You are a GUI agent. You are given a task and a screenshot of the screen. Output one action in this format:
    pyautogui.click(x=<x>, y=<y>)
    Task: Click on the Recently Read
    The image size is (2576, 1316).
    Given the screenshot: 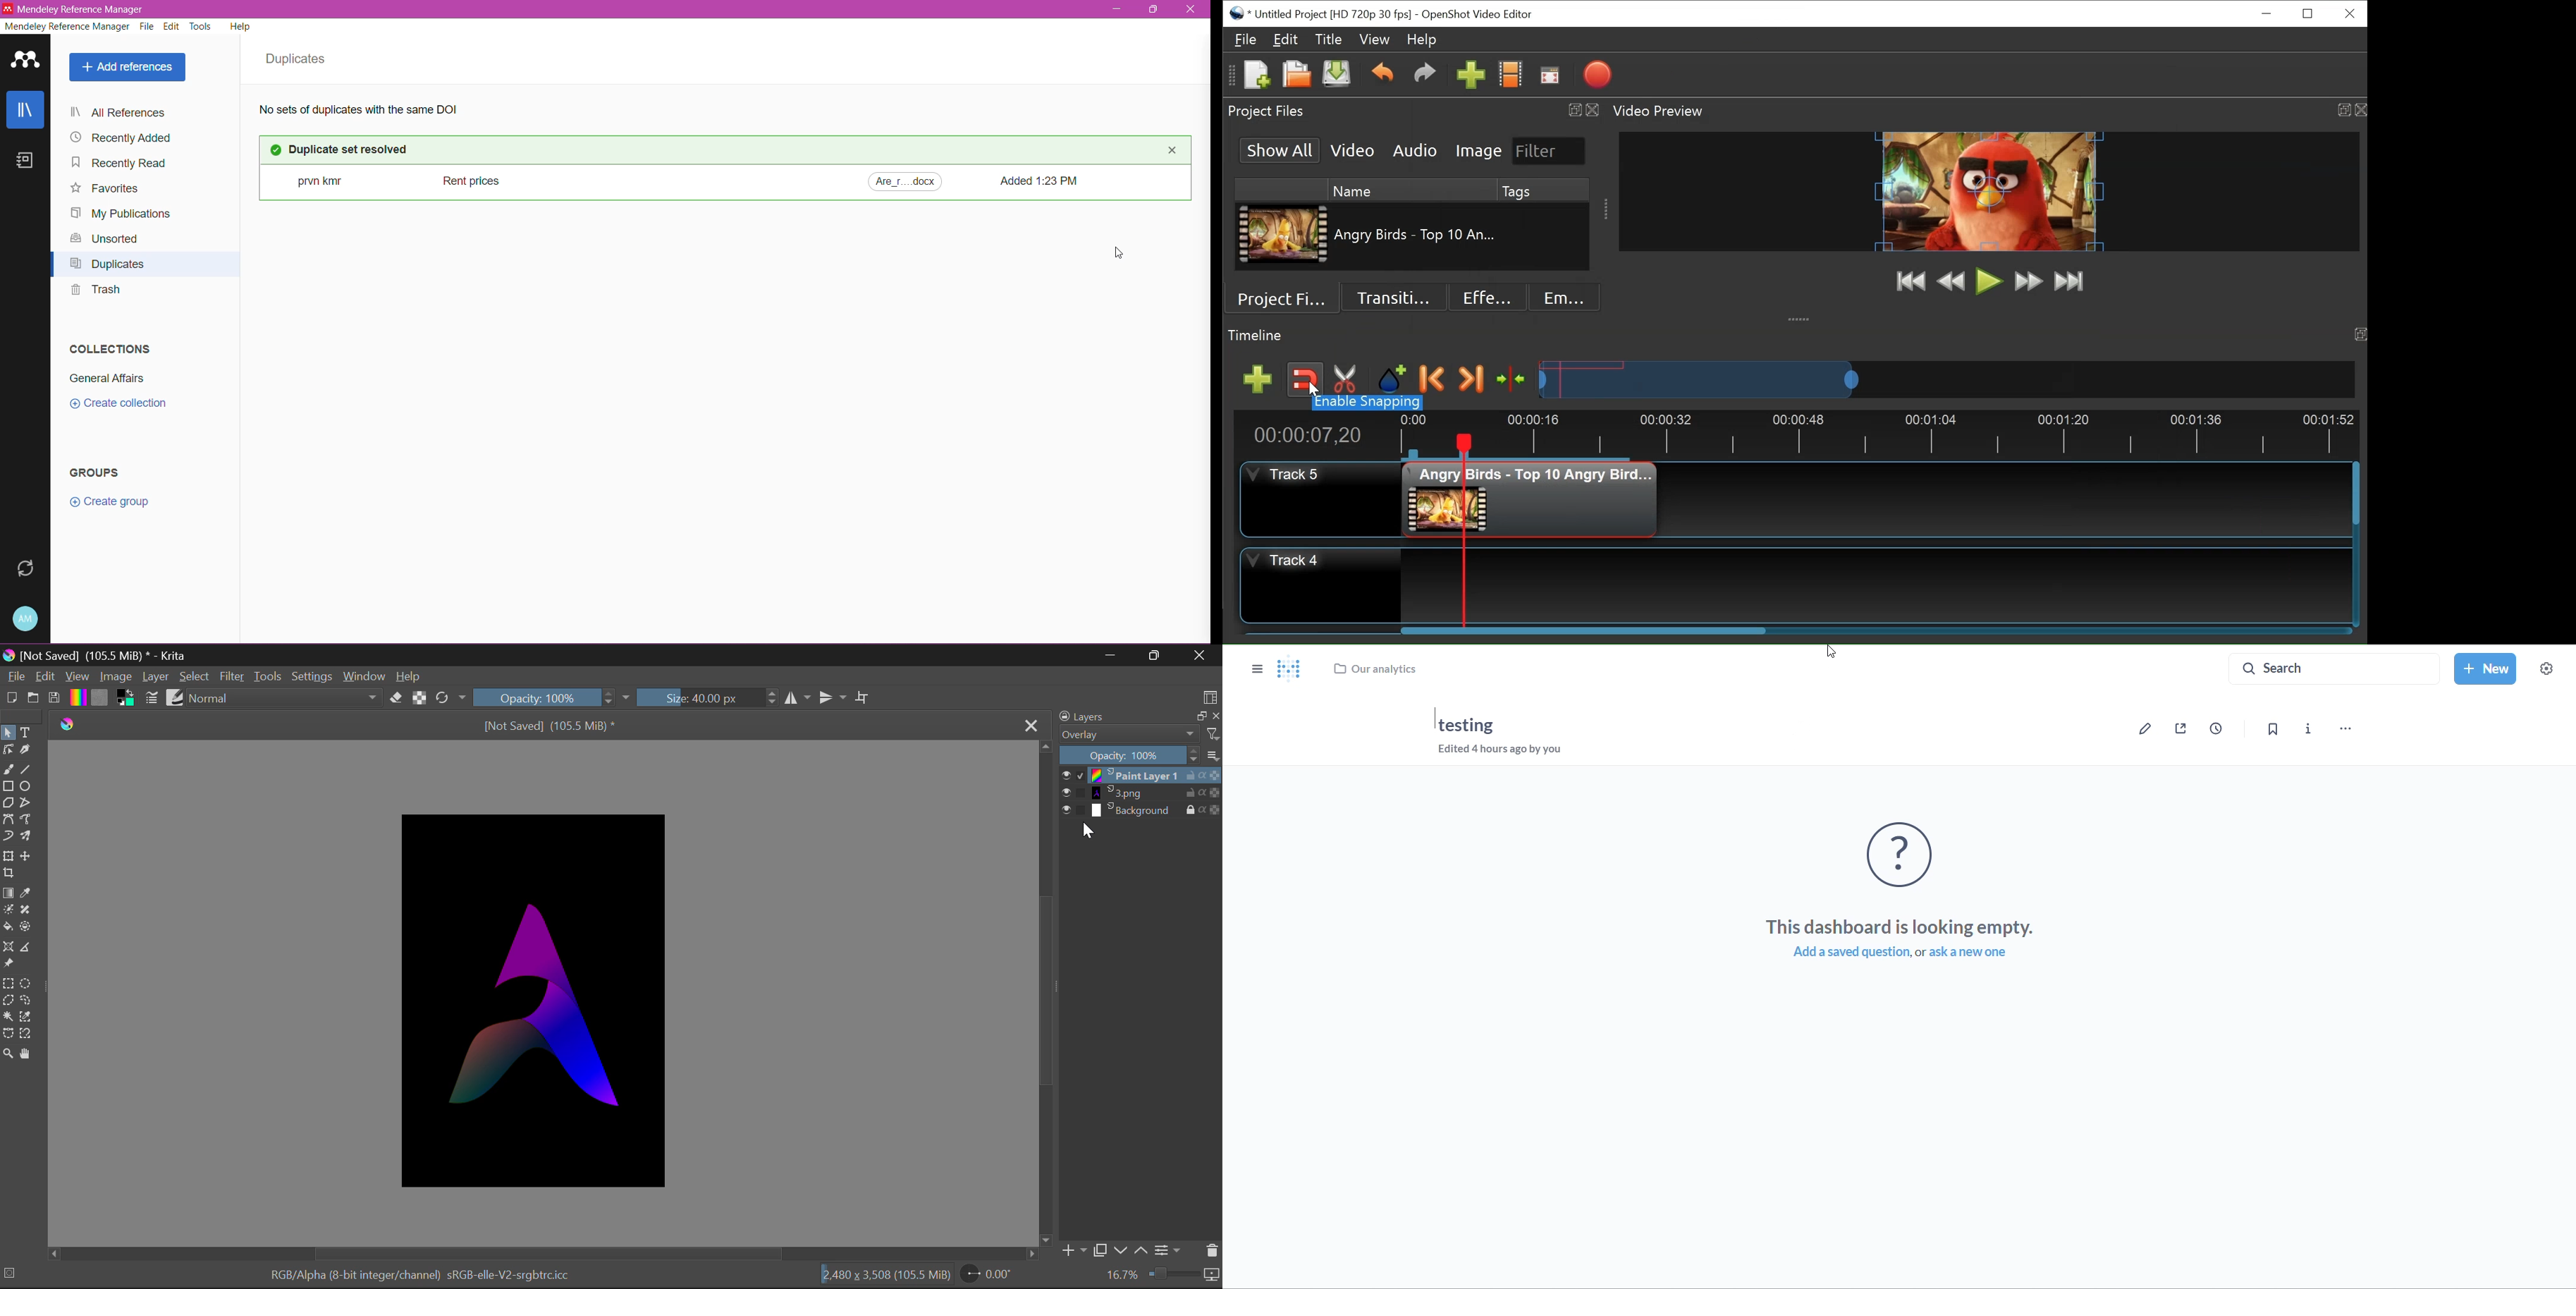 What is the action you would take?
    pyautogui.click(x=125, y=165)
    